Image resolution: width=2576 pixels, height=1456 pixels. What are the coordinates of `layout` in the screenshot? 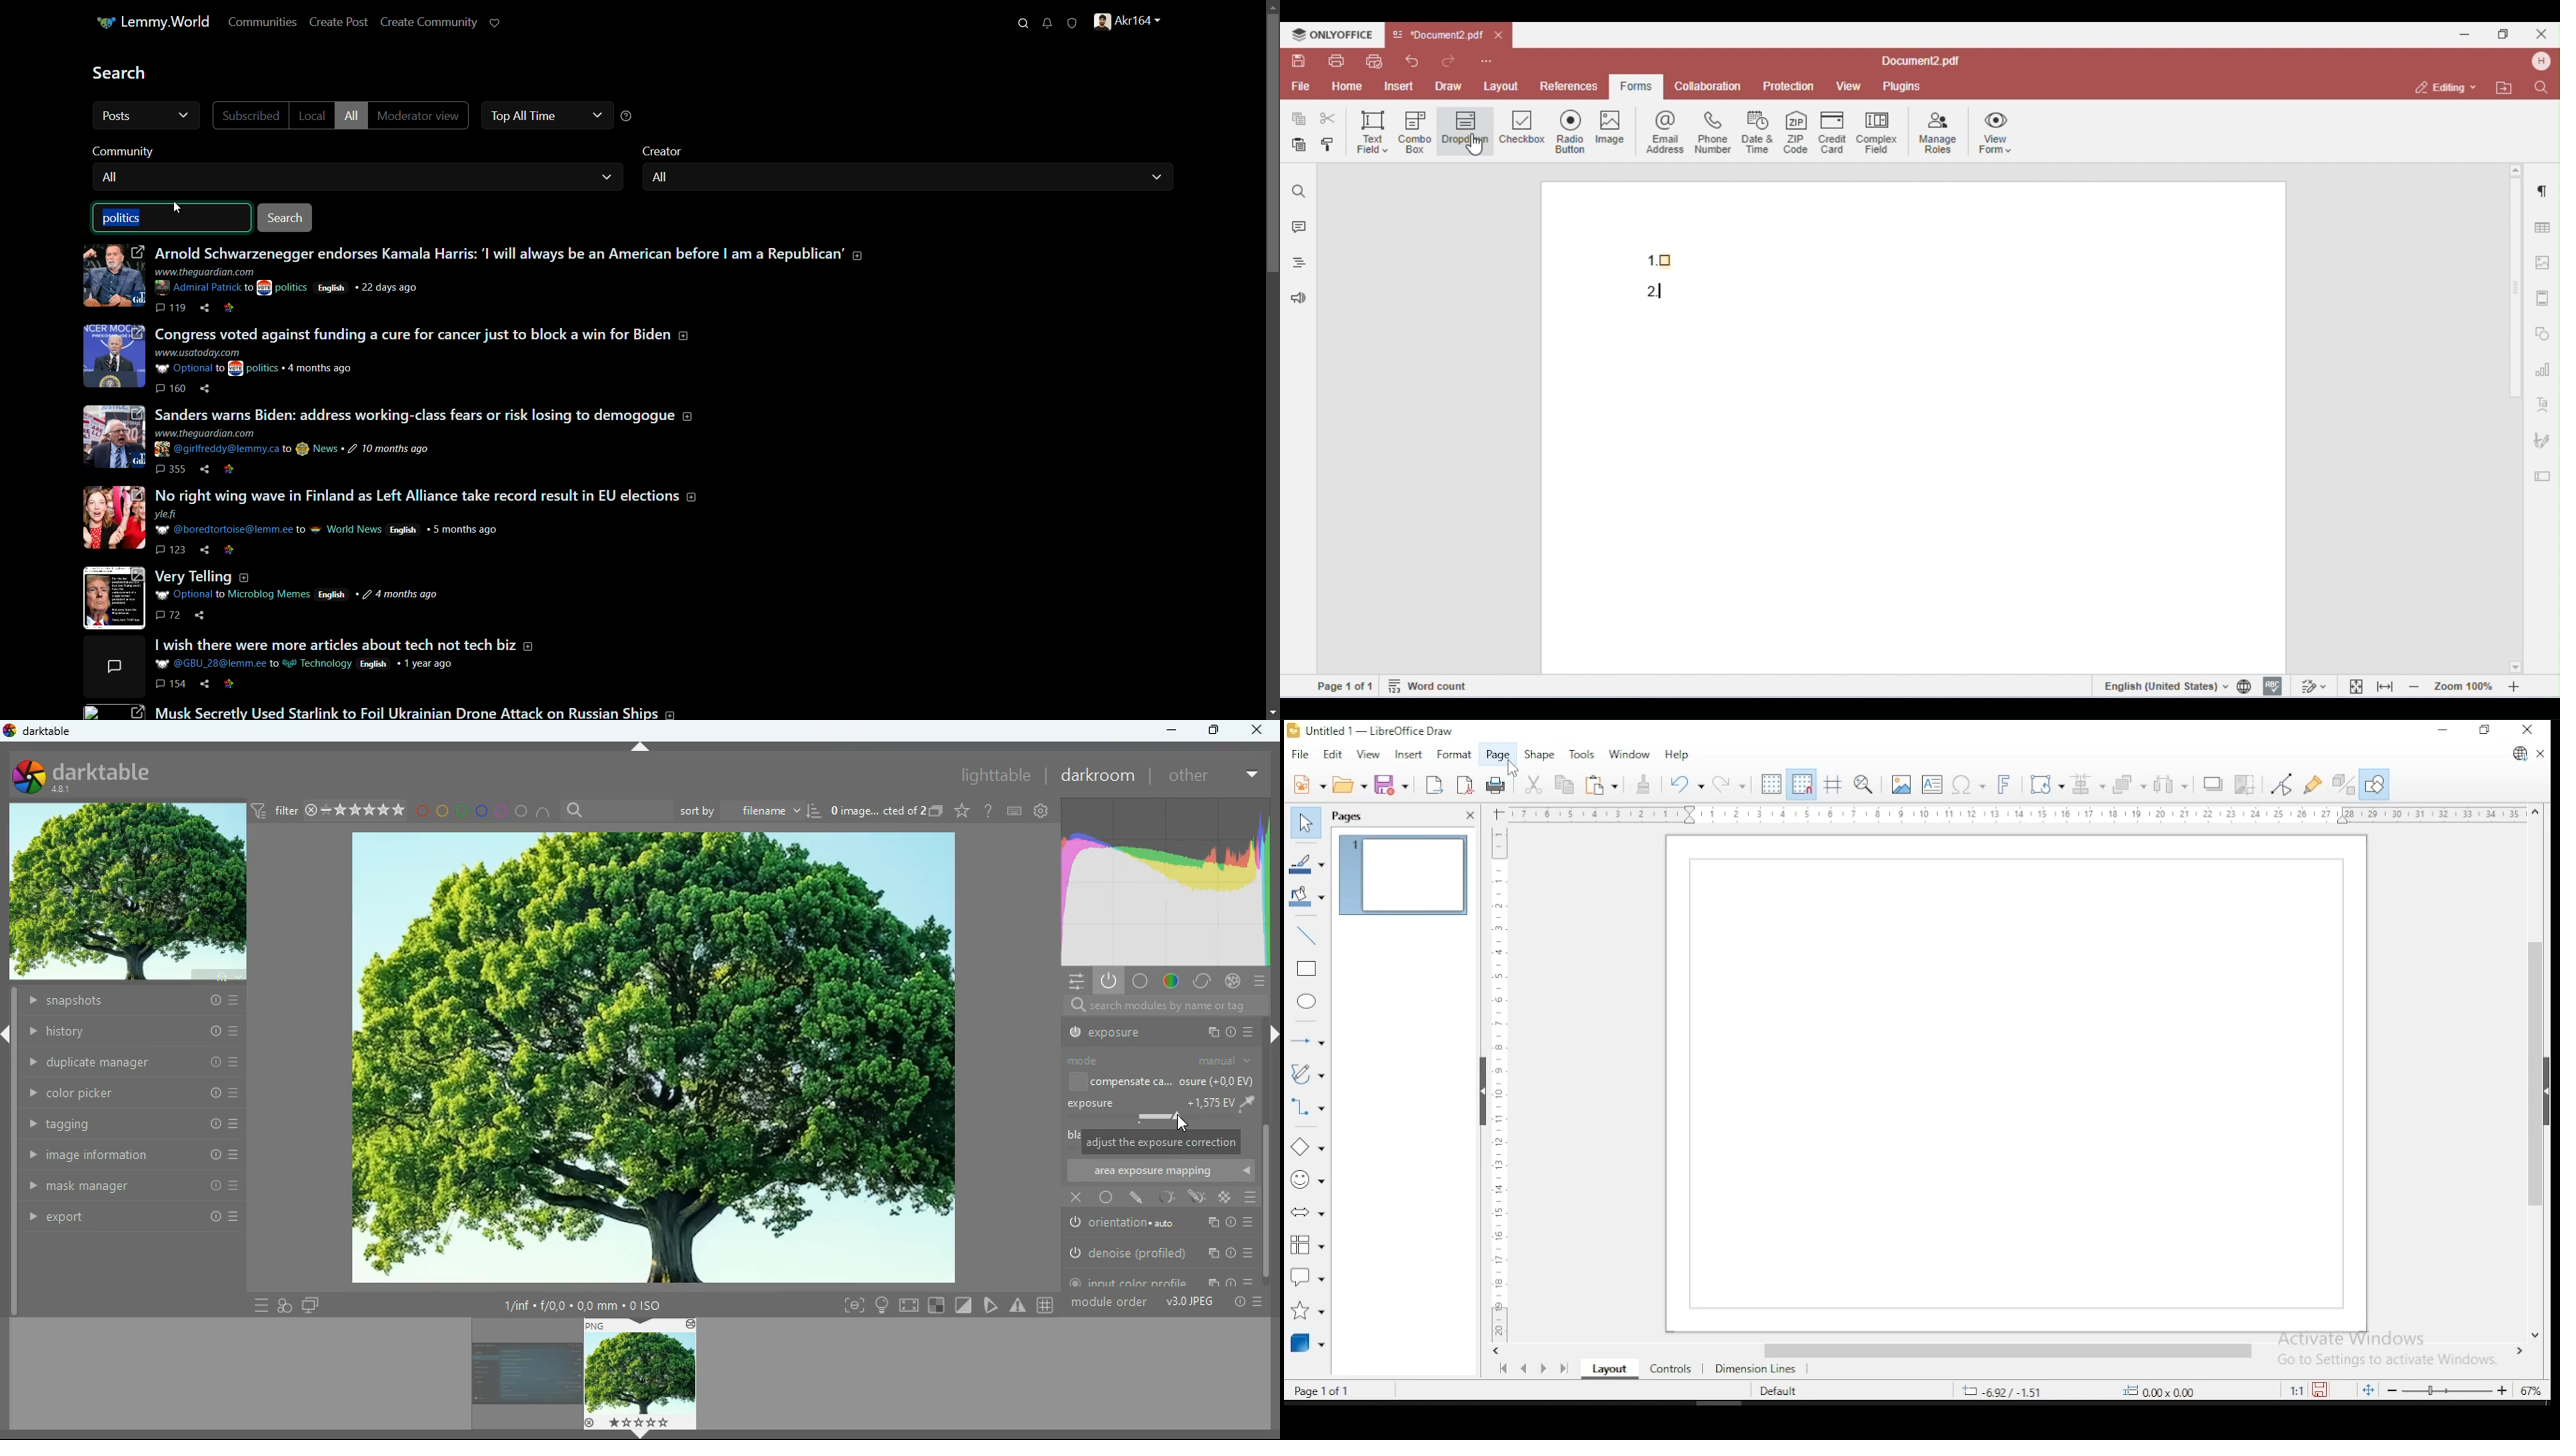 It's located at (1608, 1370).